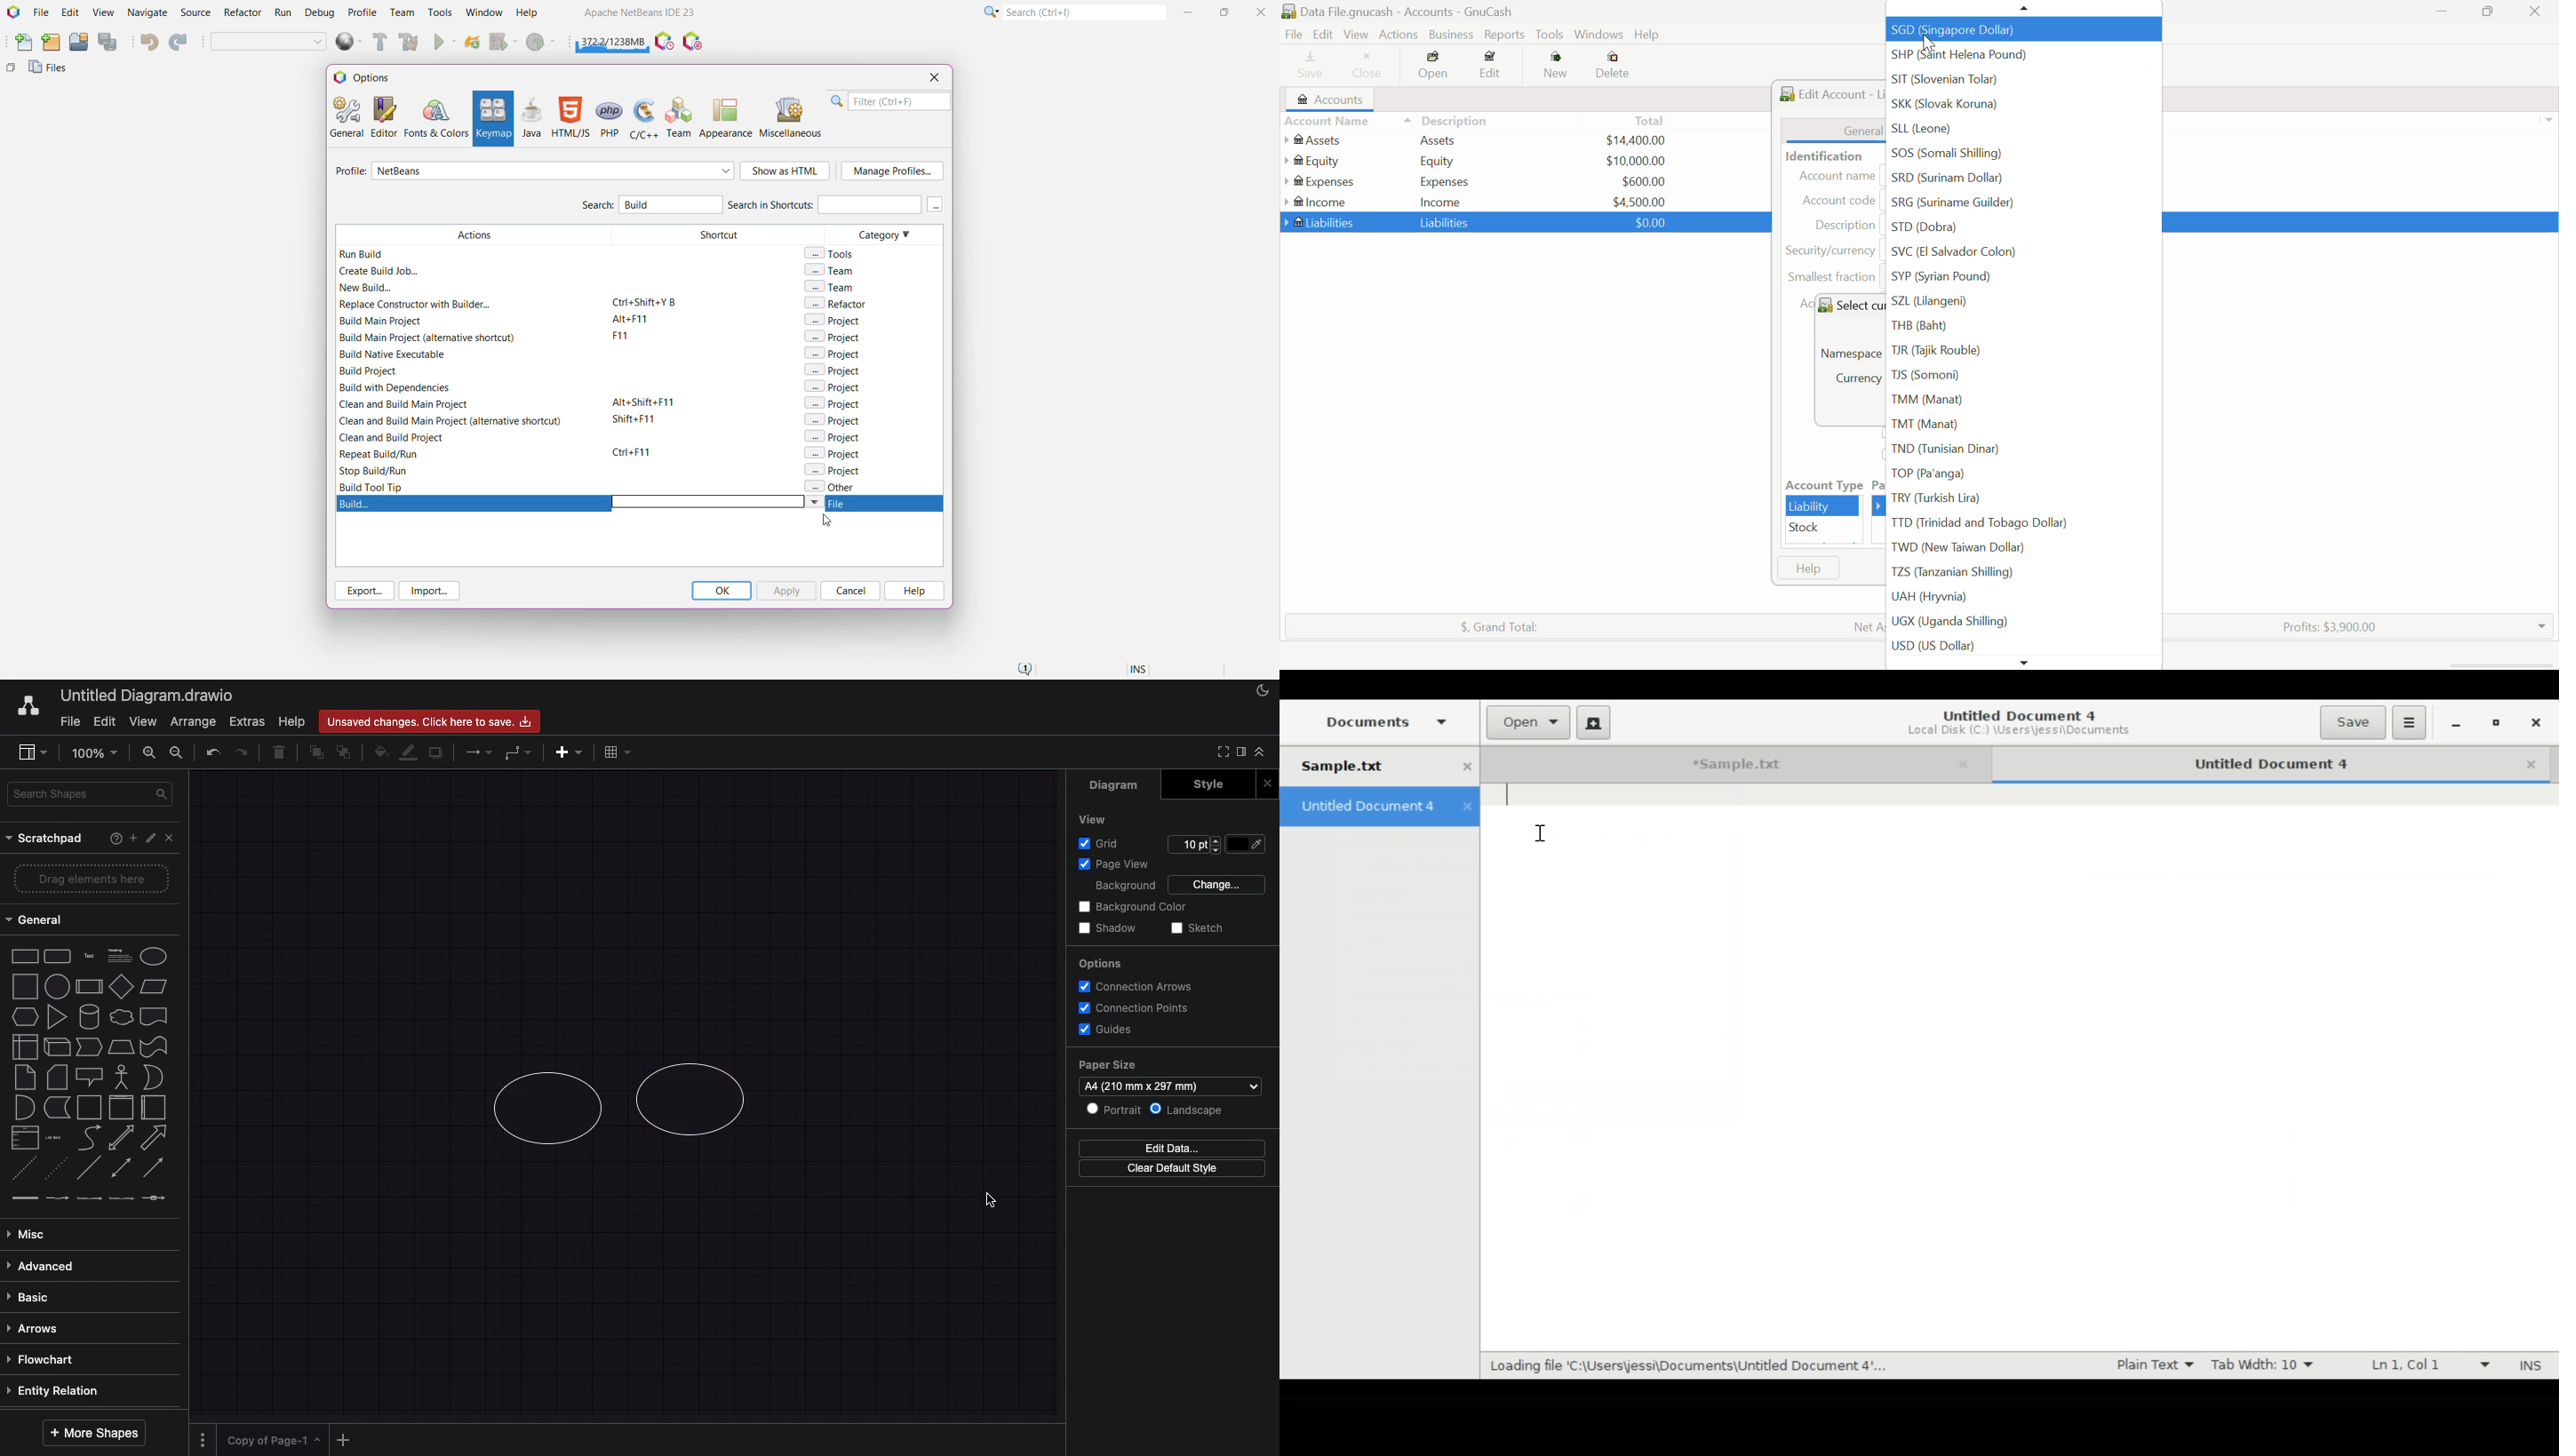 The image size is (2576, 1456). I want to click on Account code, so click(1843, 201).